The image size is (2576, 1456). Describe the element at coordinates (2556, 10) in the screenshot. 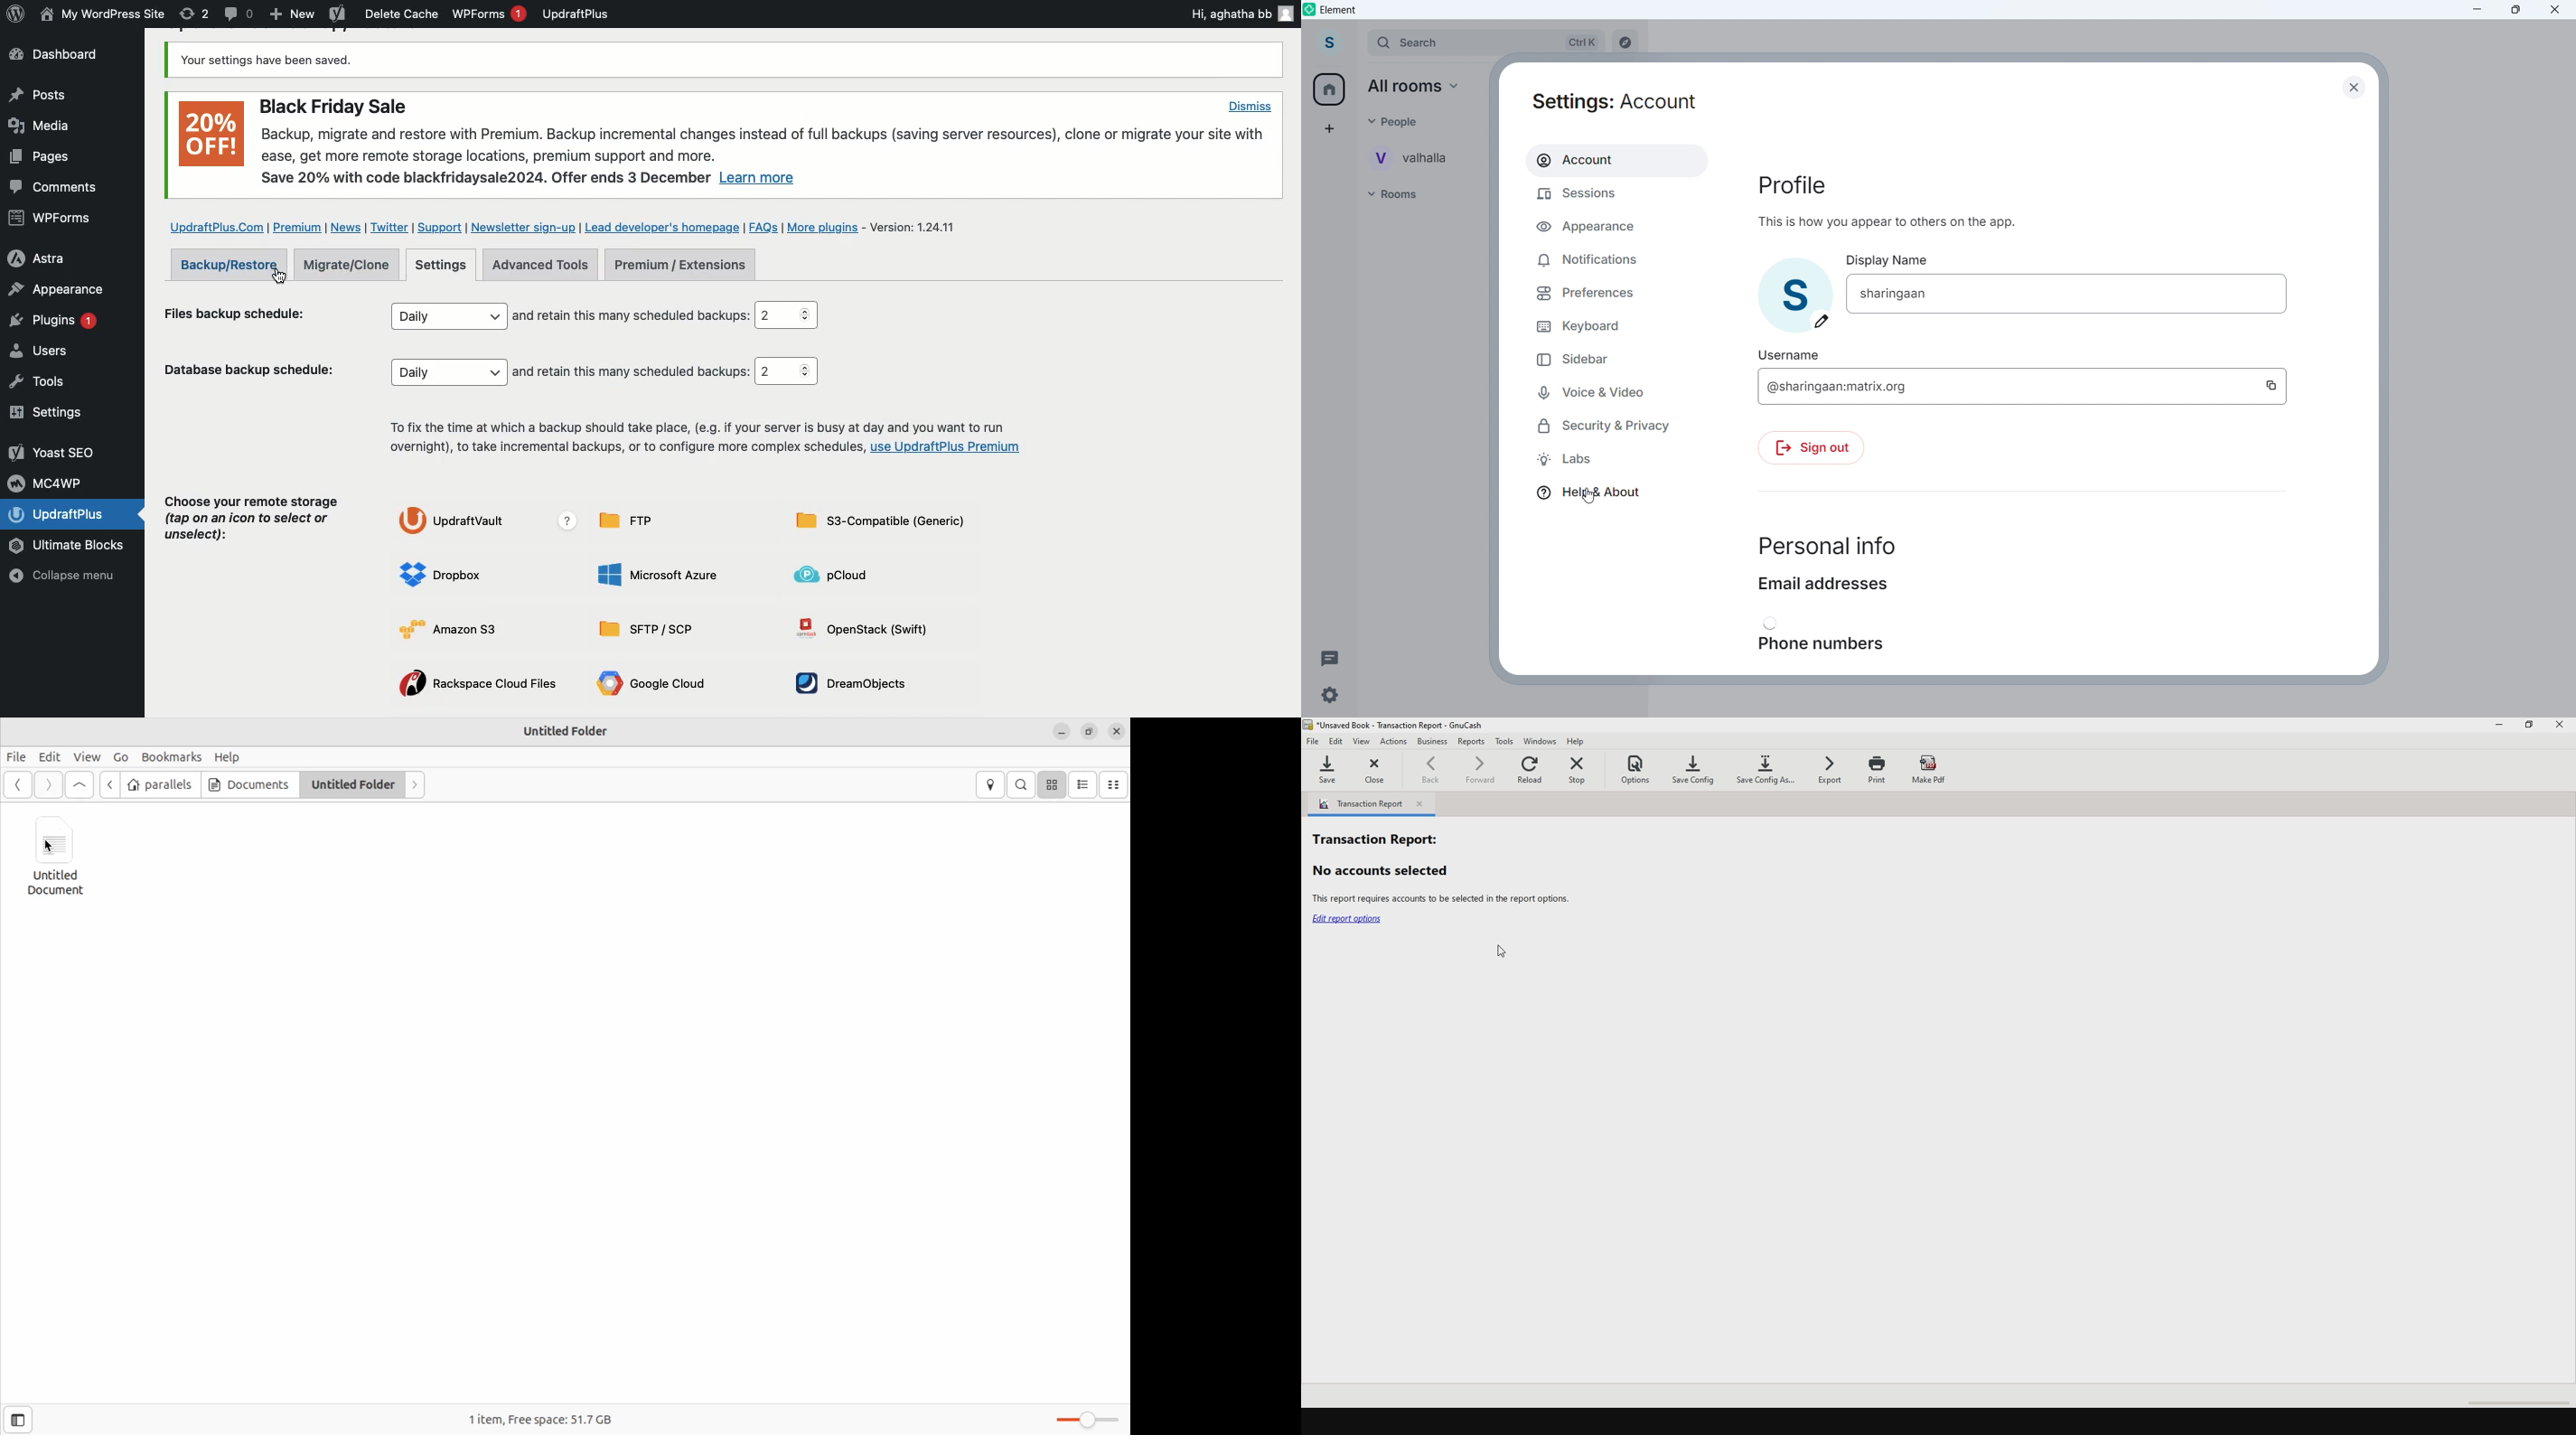

I see `Close ` at that location.